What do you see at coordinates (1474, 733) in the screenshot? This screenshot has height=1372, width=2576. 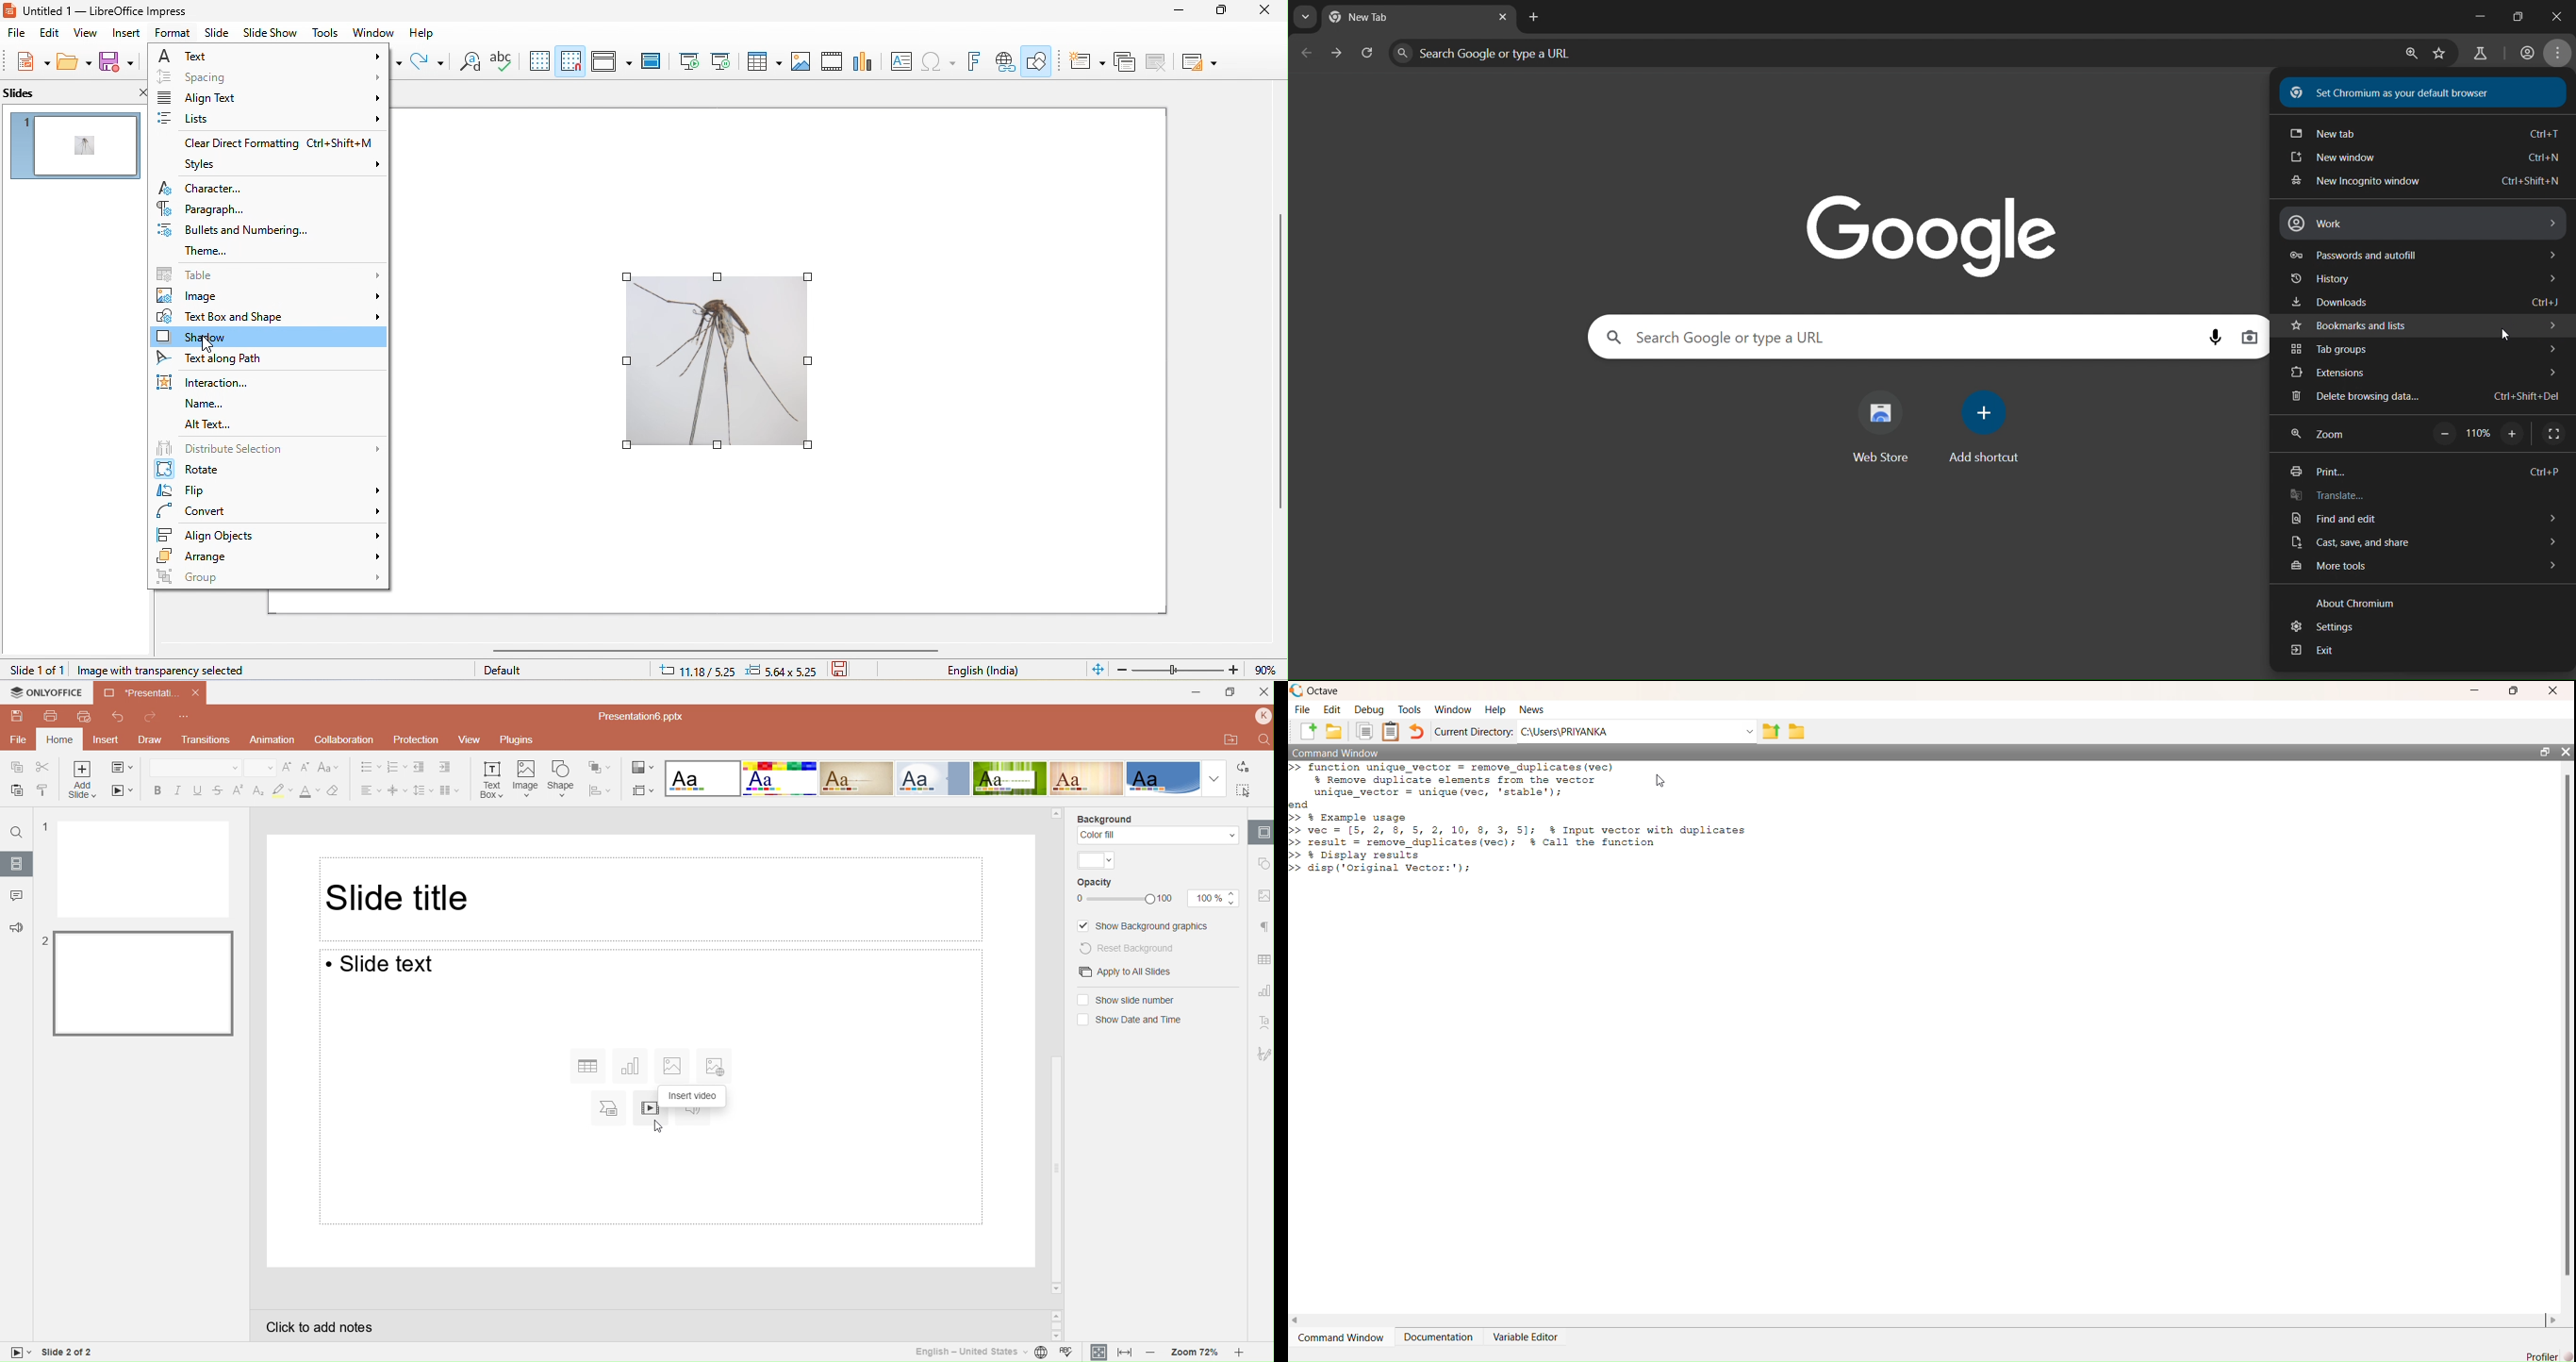 I see `Current Directory:` at bounding box center [1474, 733].